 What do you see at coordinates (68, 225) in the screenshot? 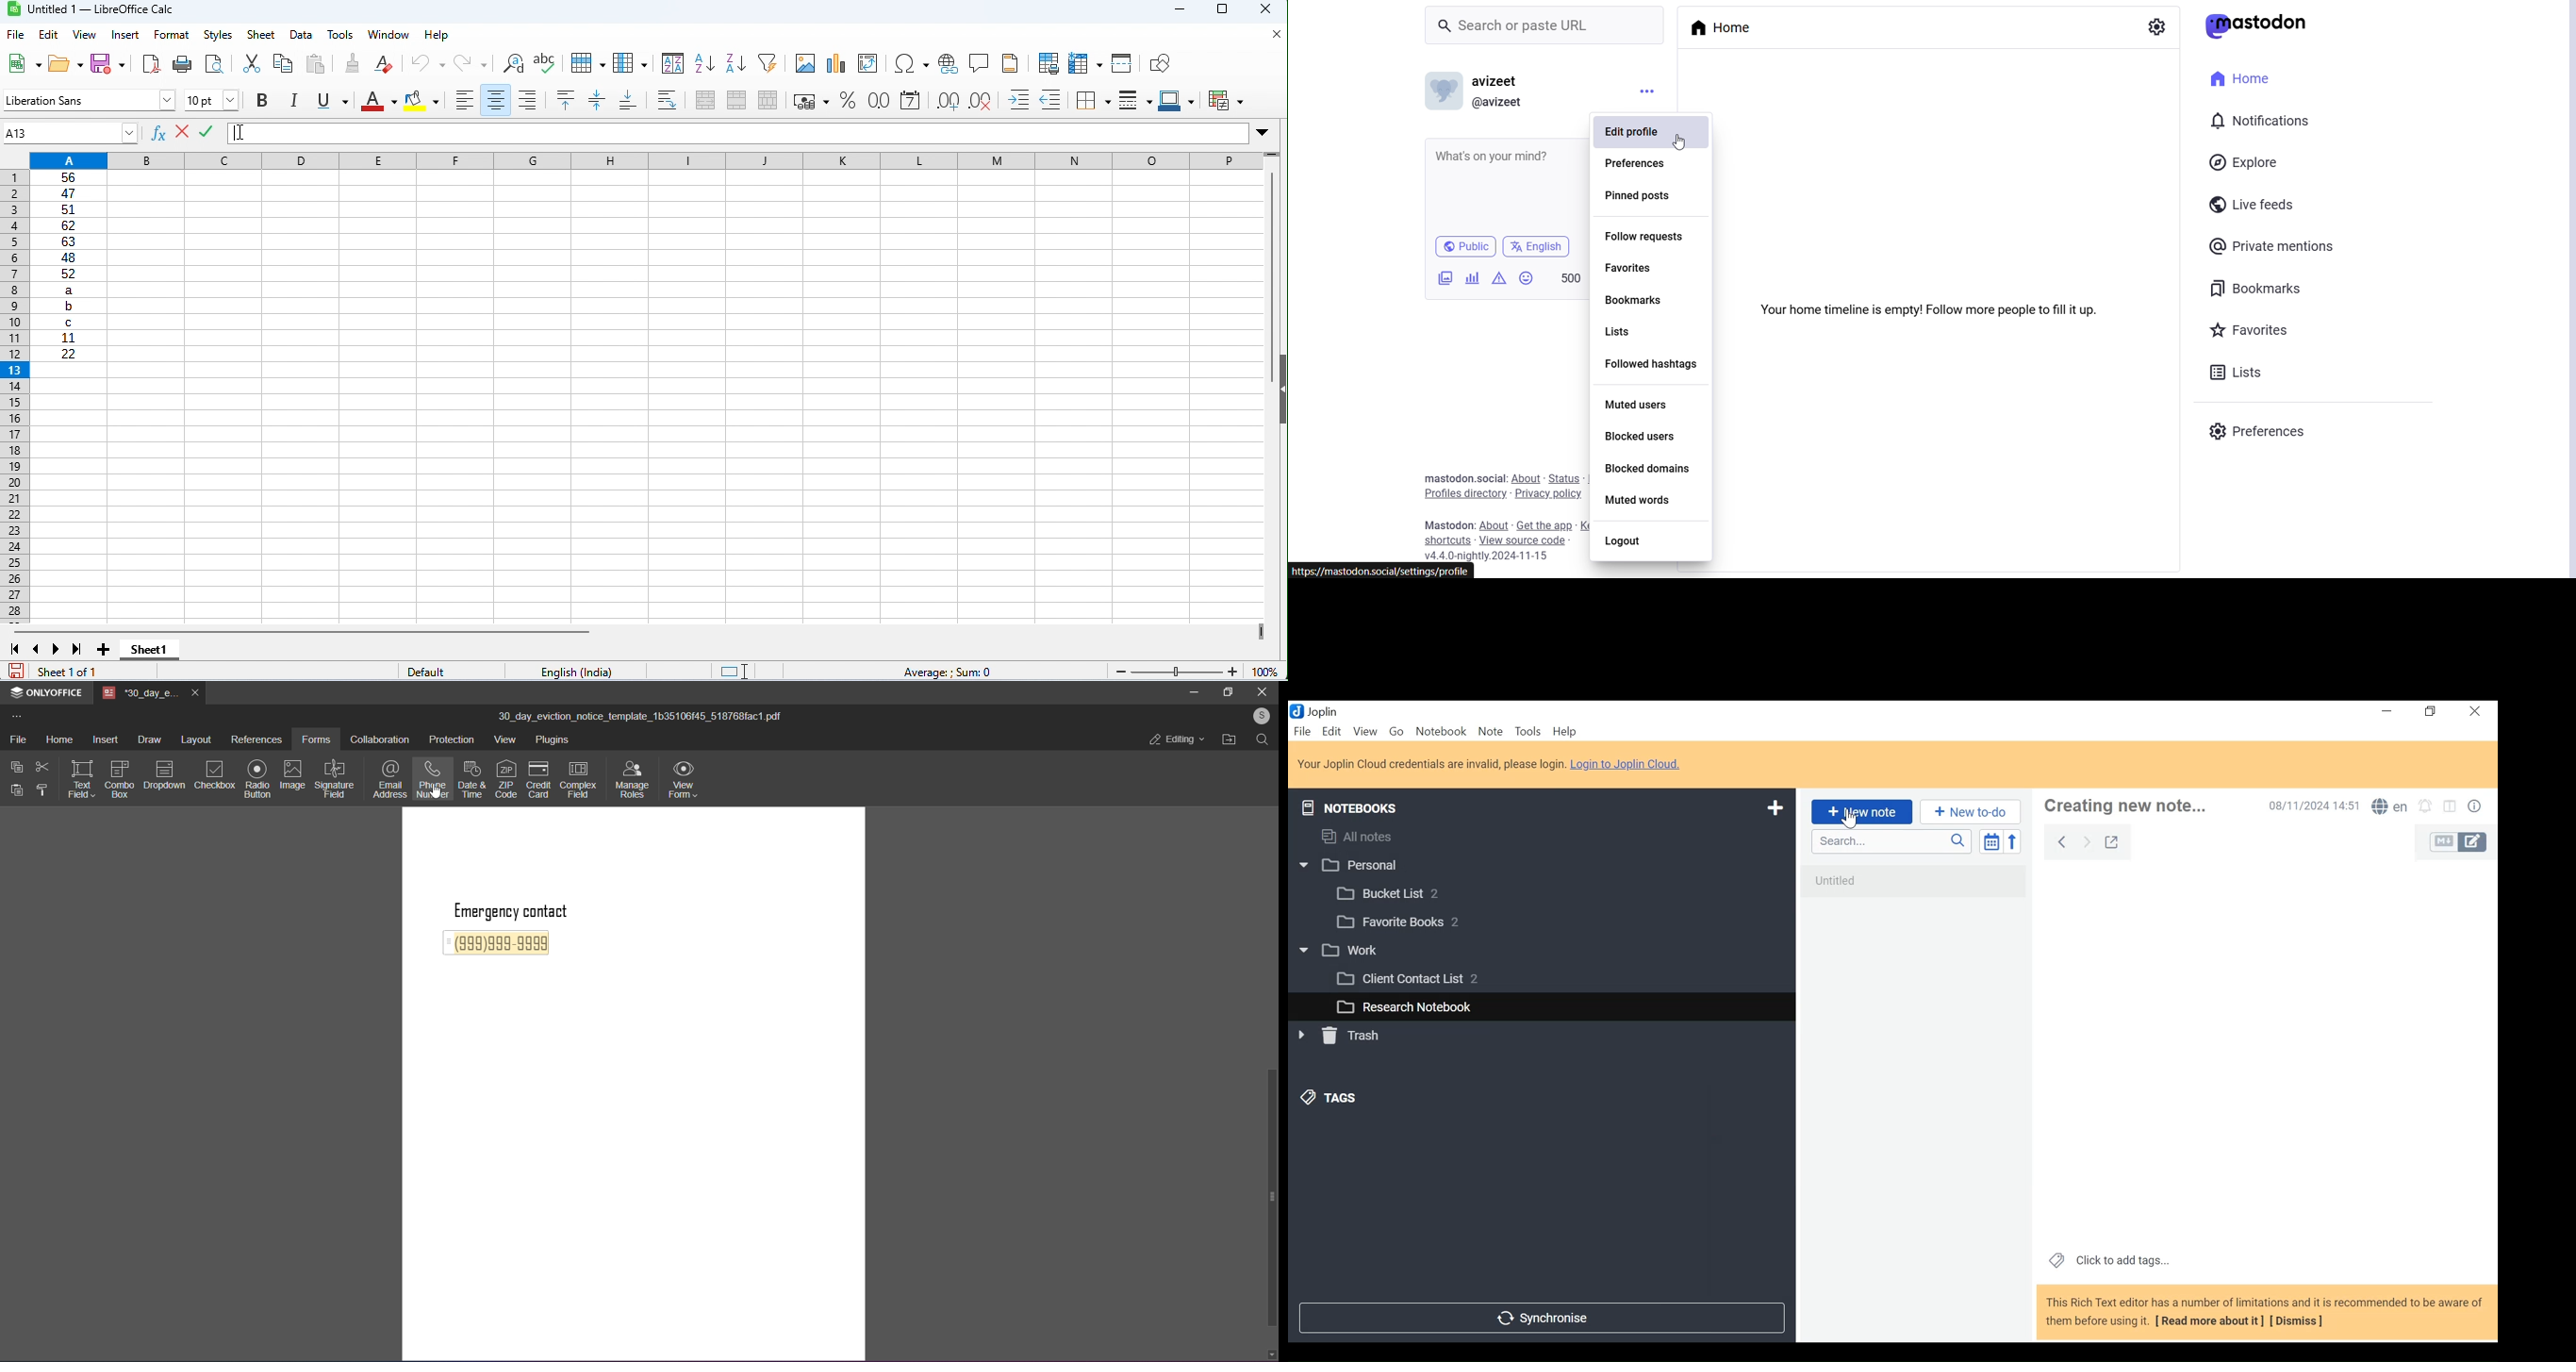
I see `62` at bounding box center [68, 225].